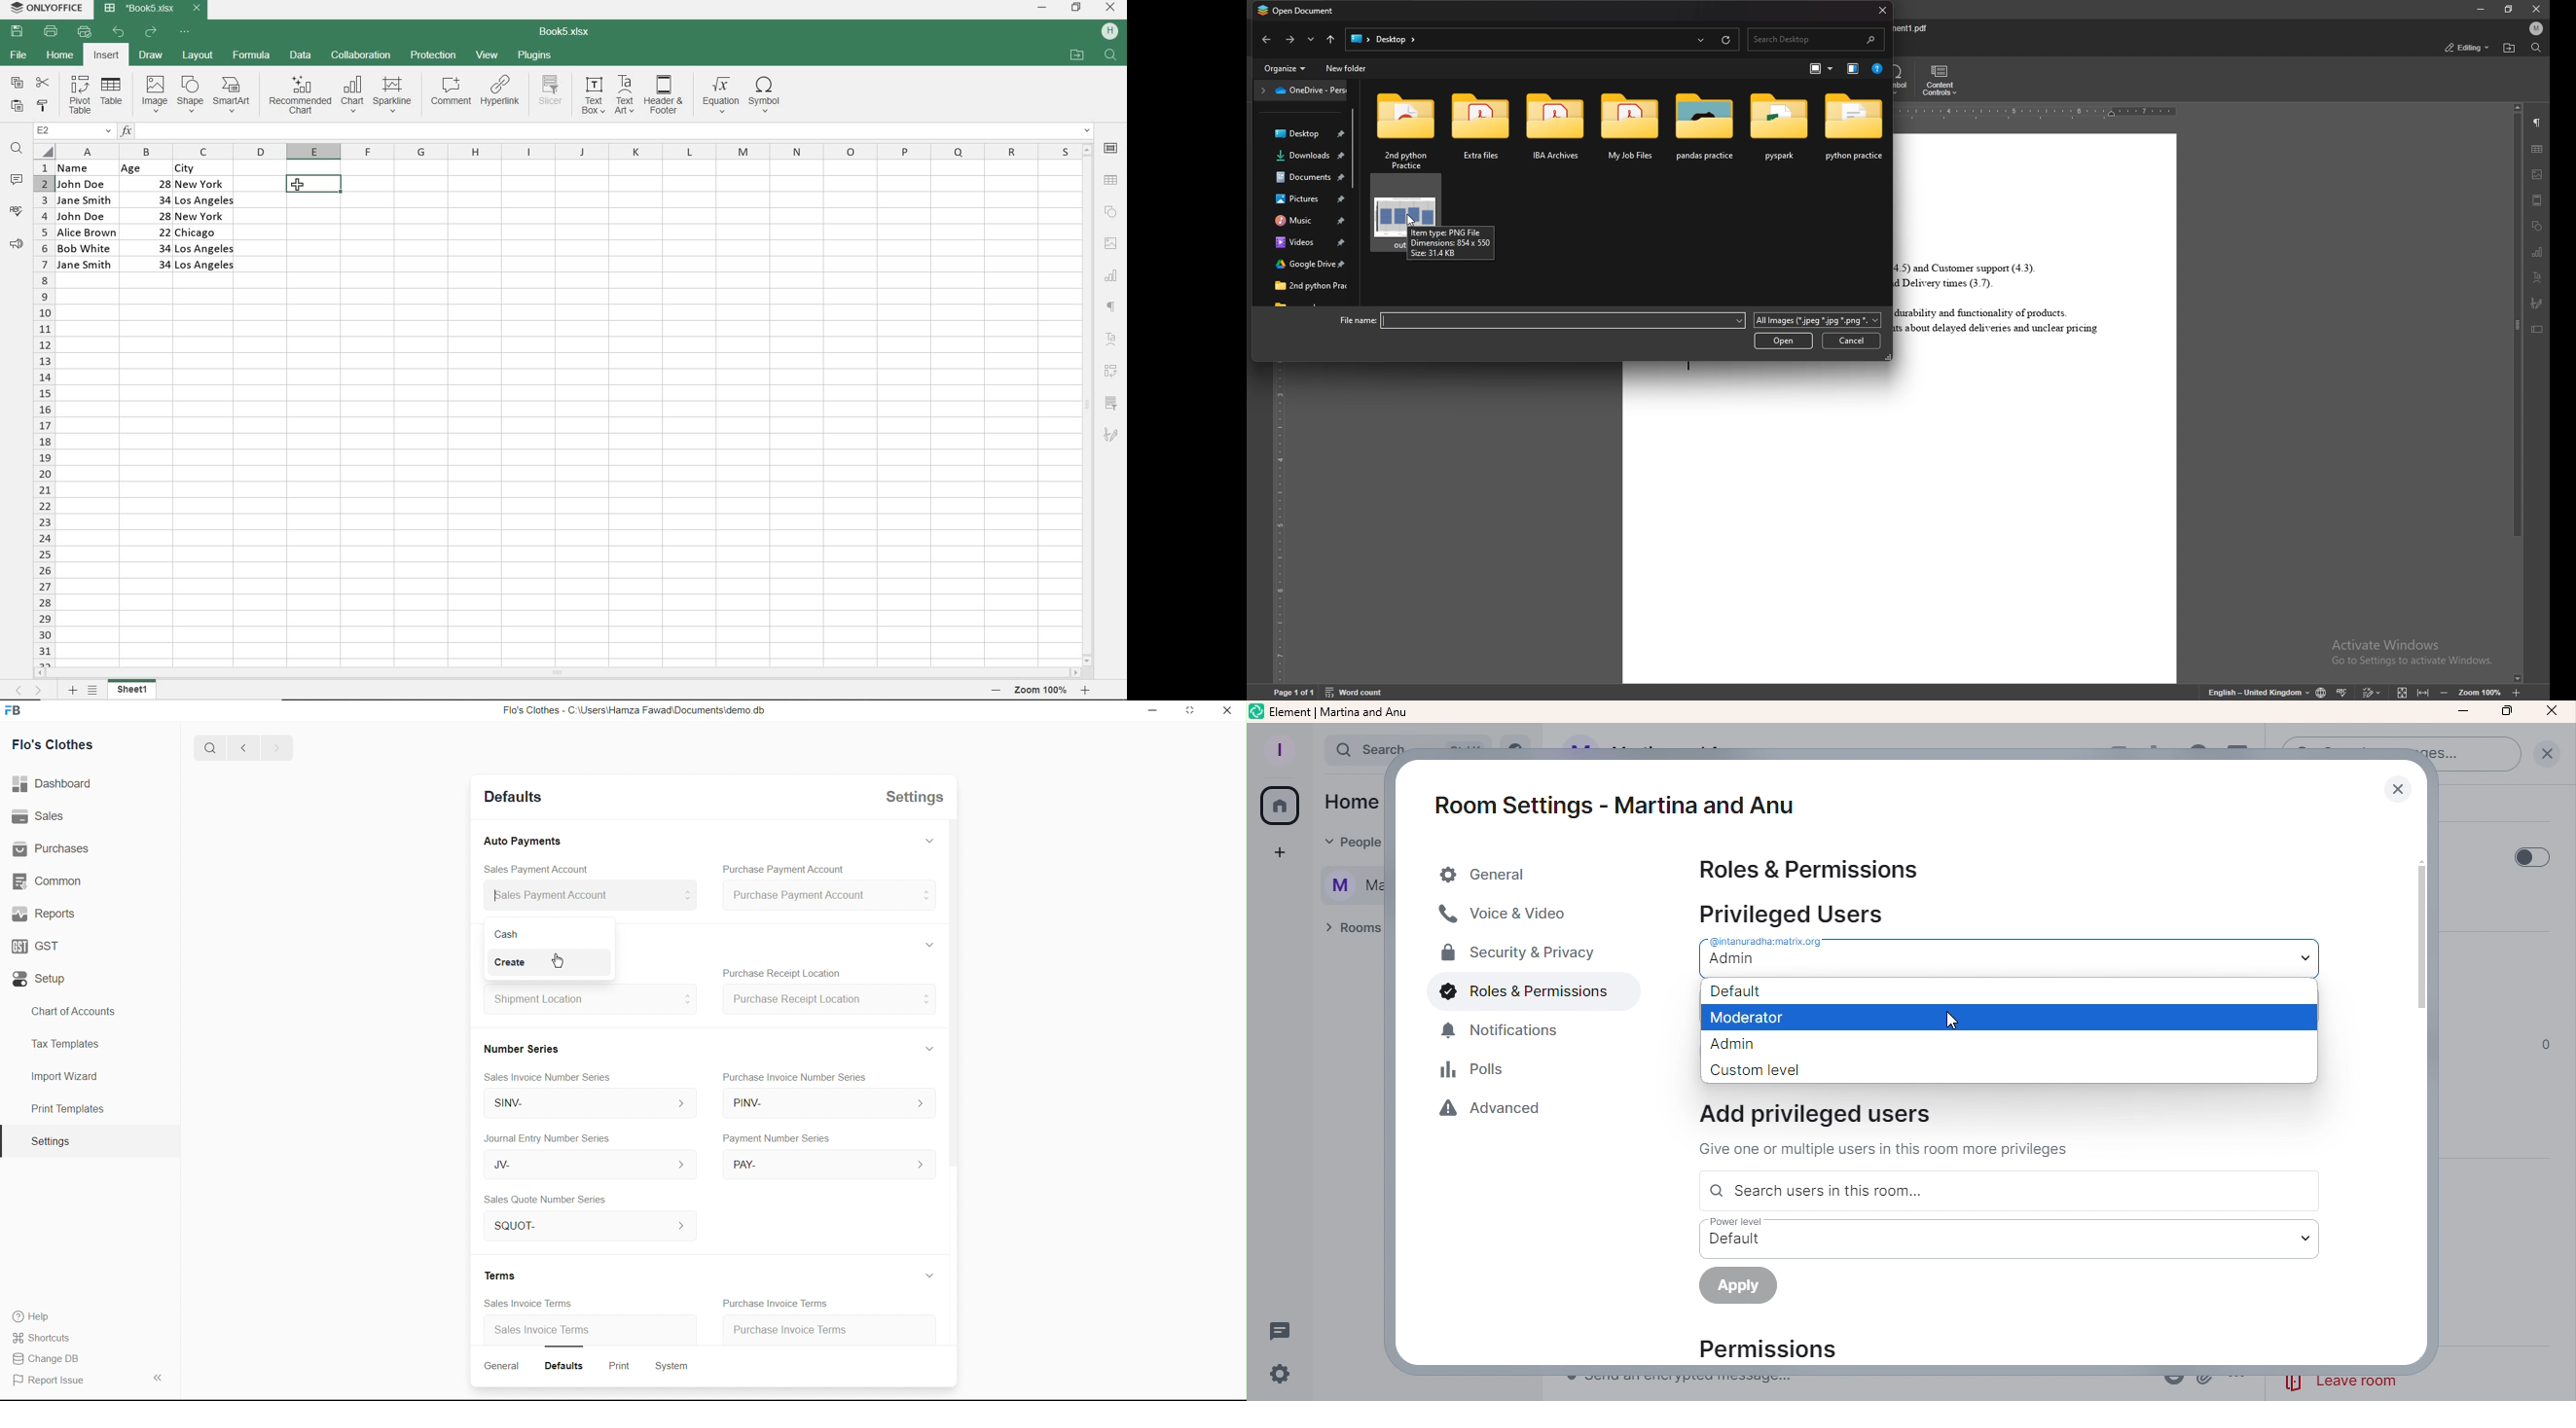 The width and height of the screenshot is (2576, 1428). Describe the element at coordinates (539, 869) in the screenshot. I see `Sales Payment Account` at that location.